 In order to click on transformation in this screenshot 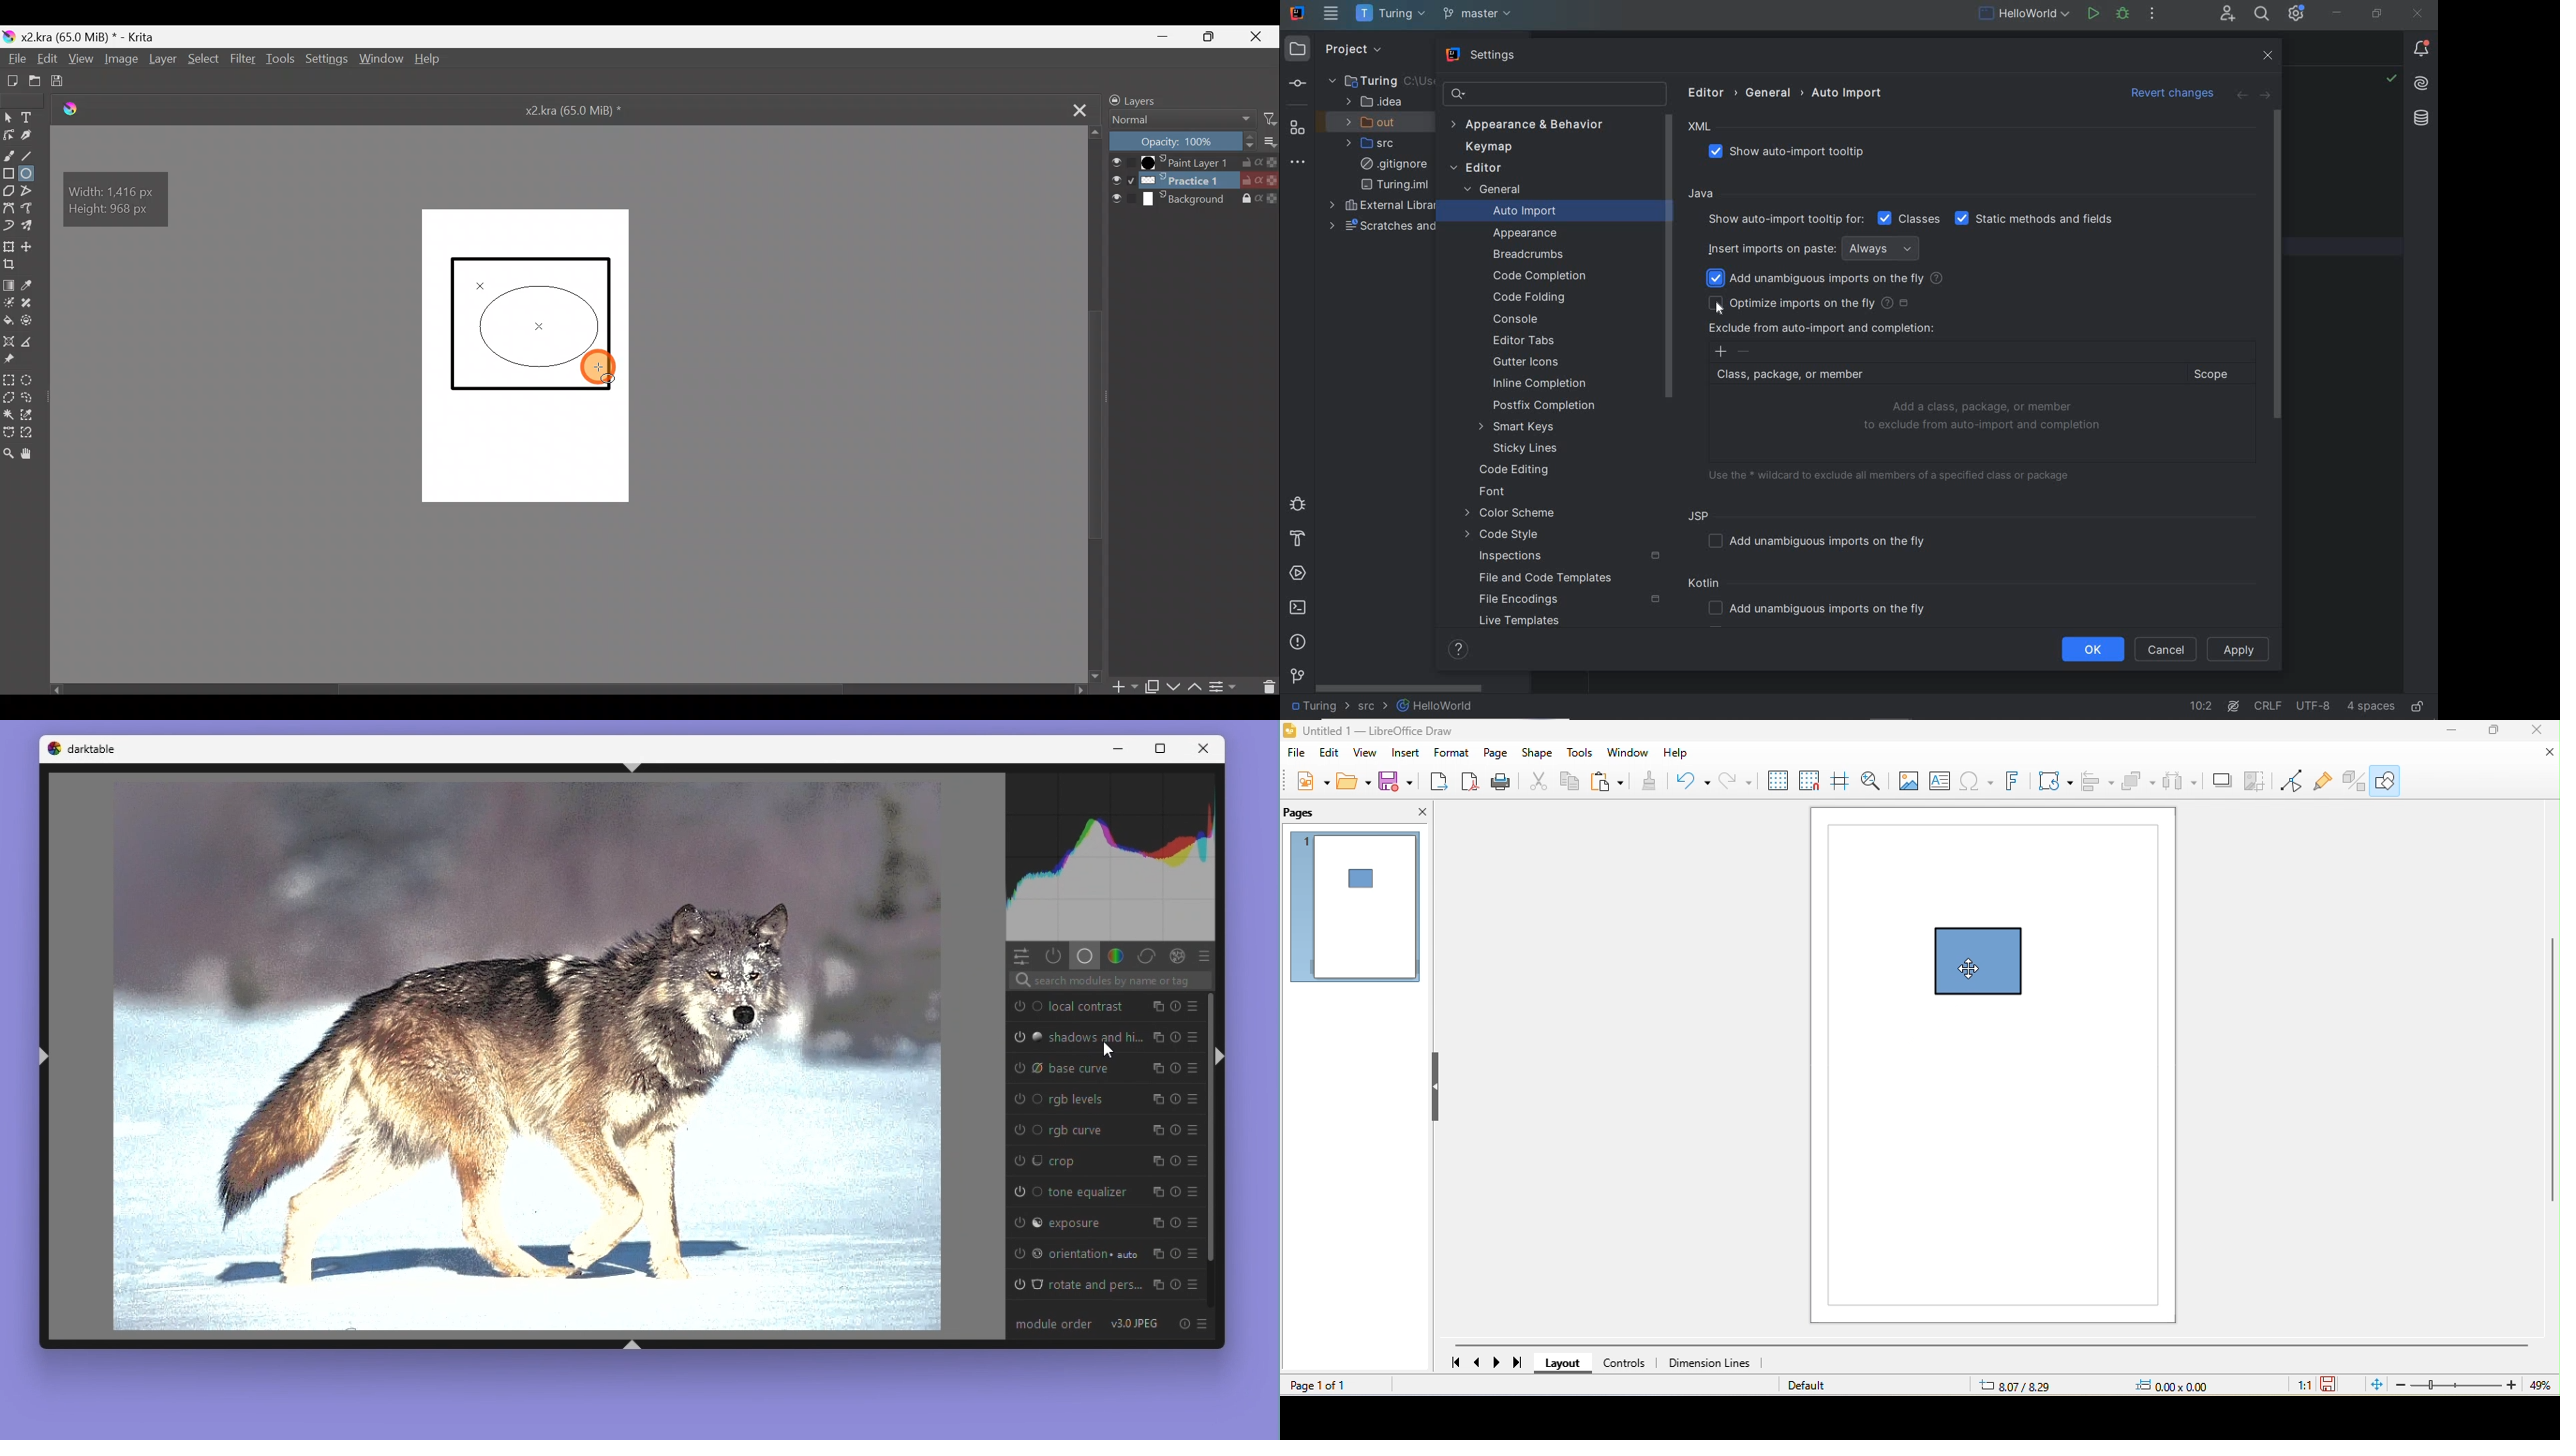, I will do `click(2052, 781)`.